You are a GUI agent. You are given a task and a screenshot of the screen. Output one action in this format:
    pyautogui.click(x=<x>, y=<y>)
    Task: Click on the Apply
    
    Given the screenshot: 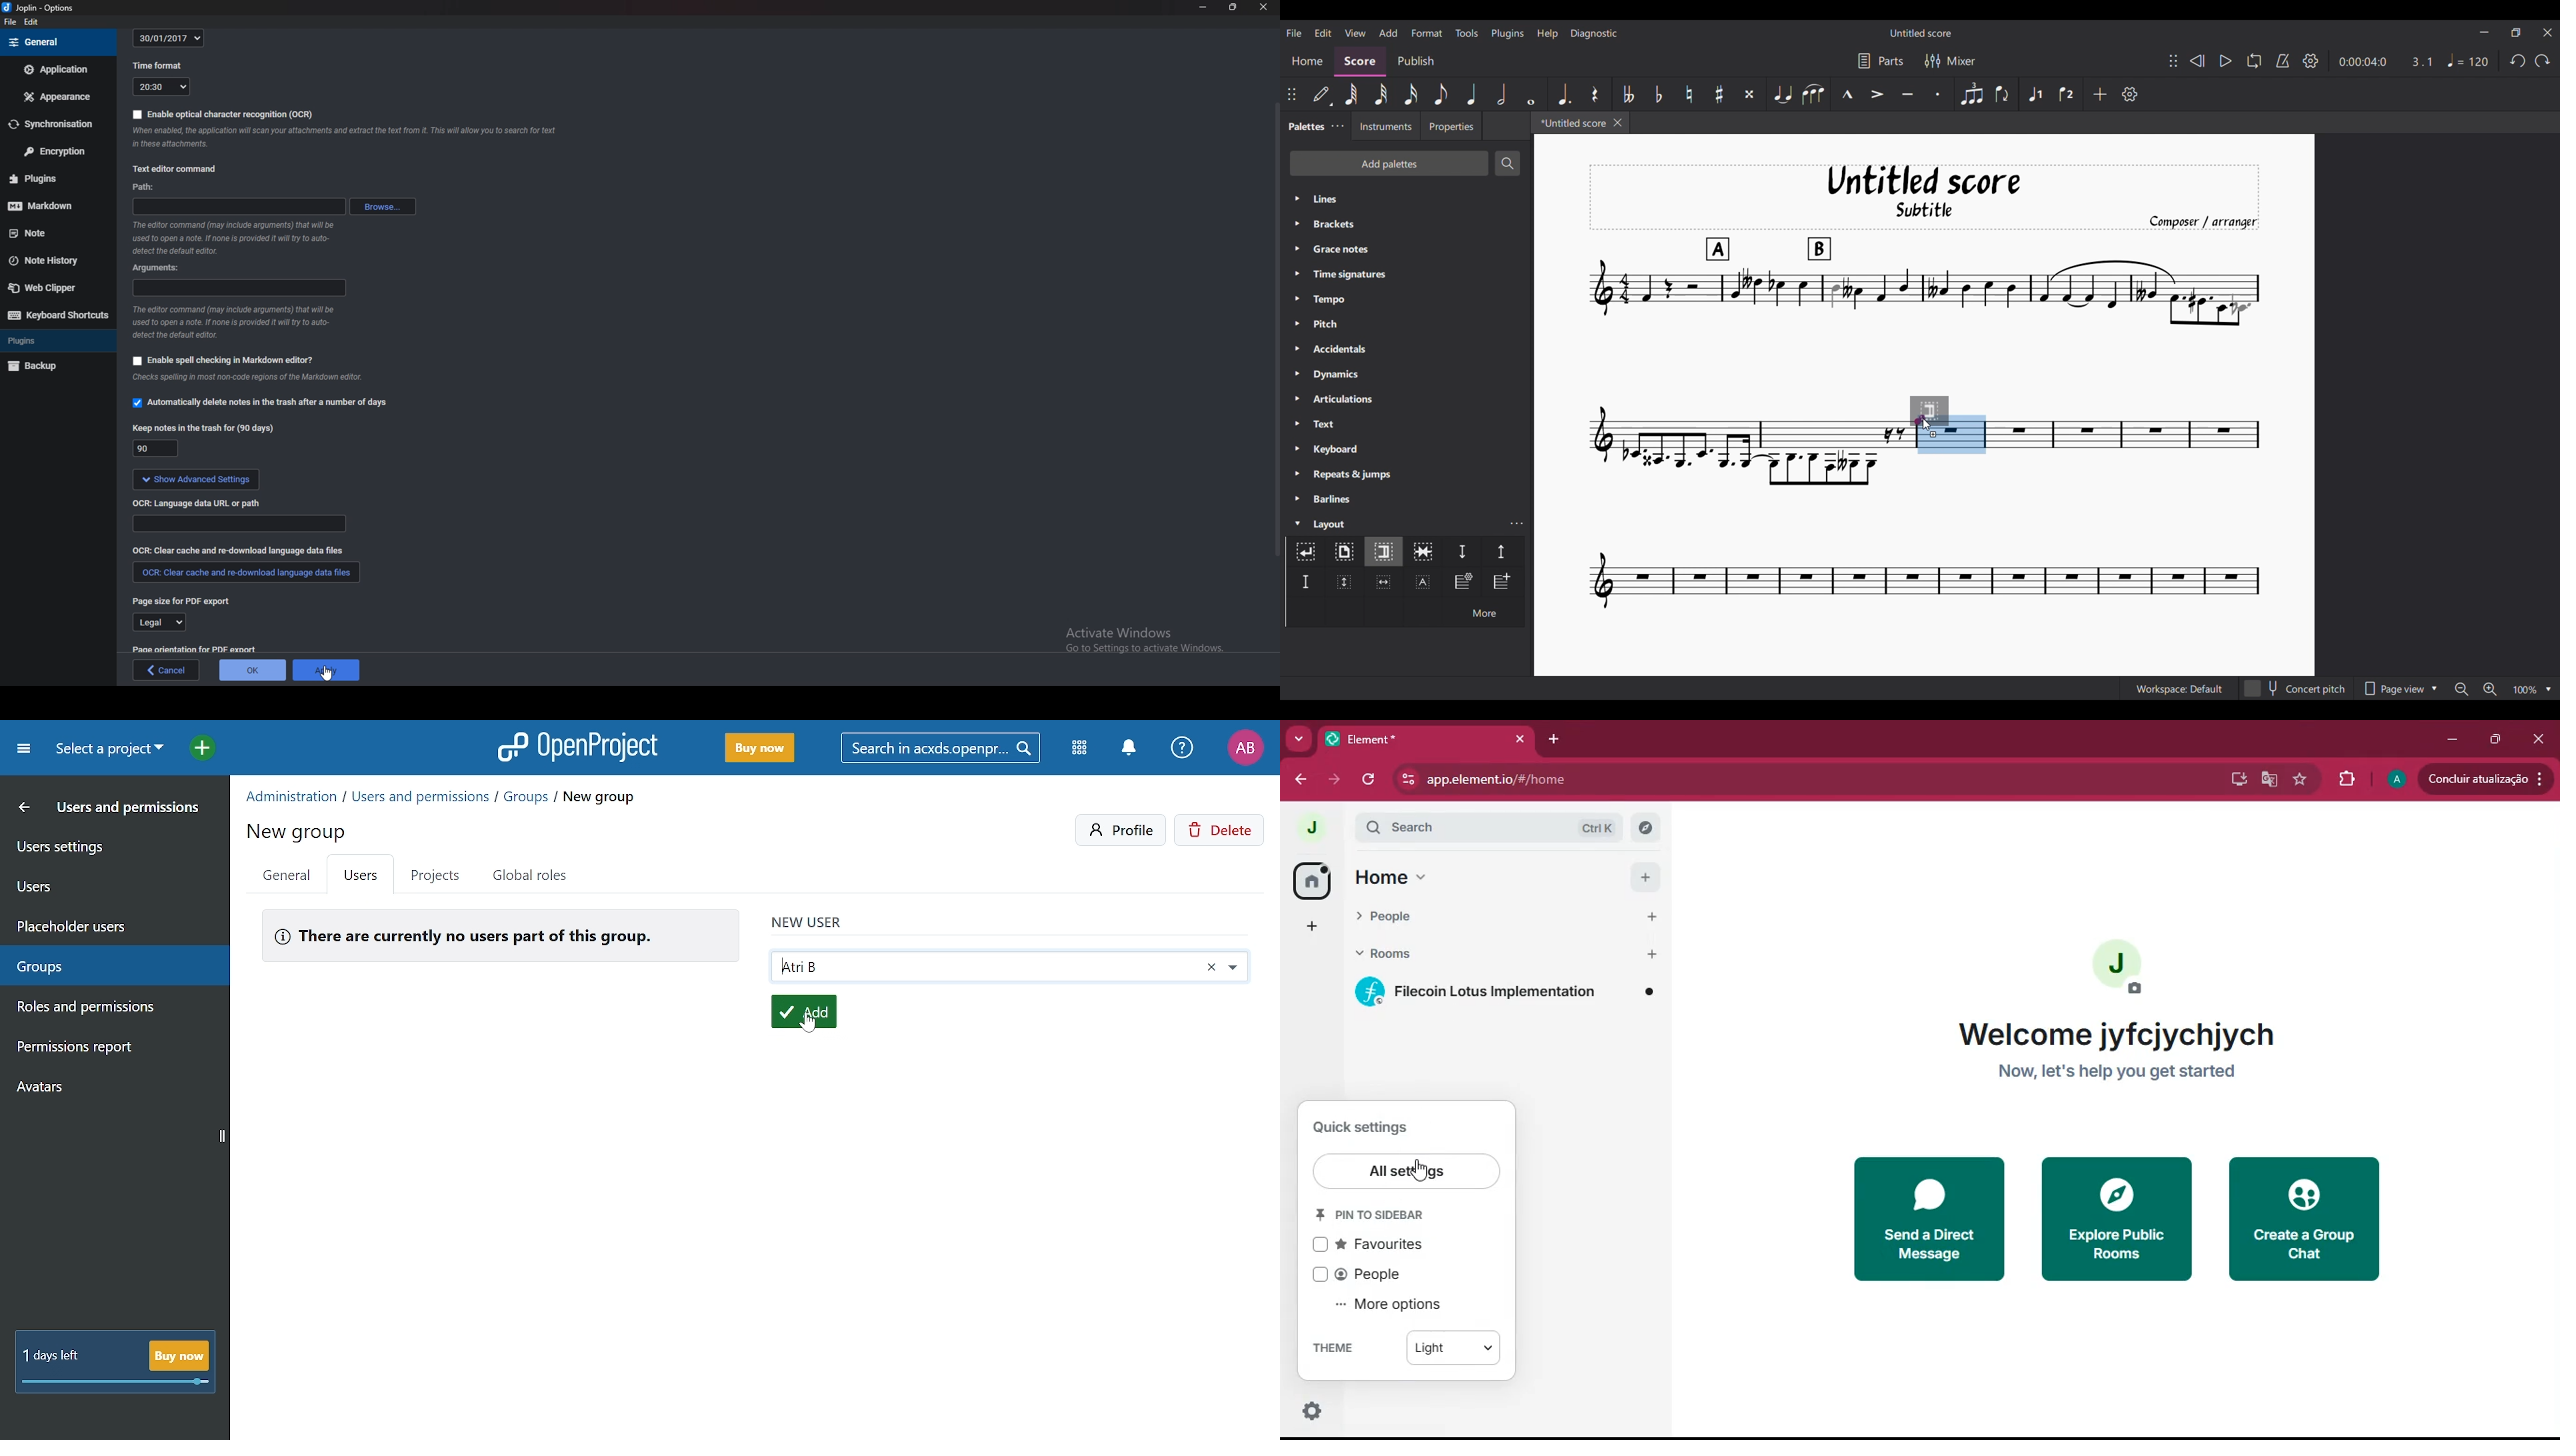 What is the action you would take?
    pyautogui.click(x=329, y=670)
    